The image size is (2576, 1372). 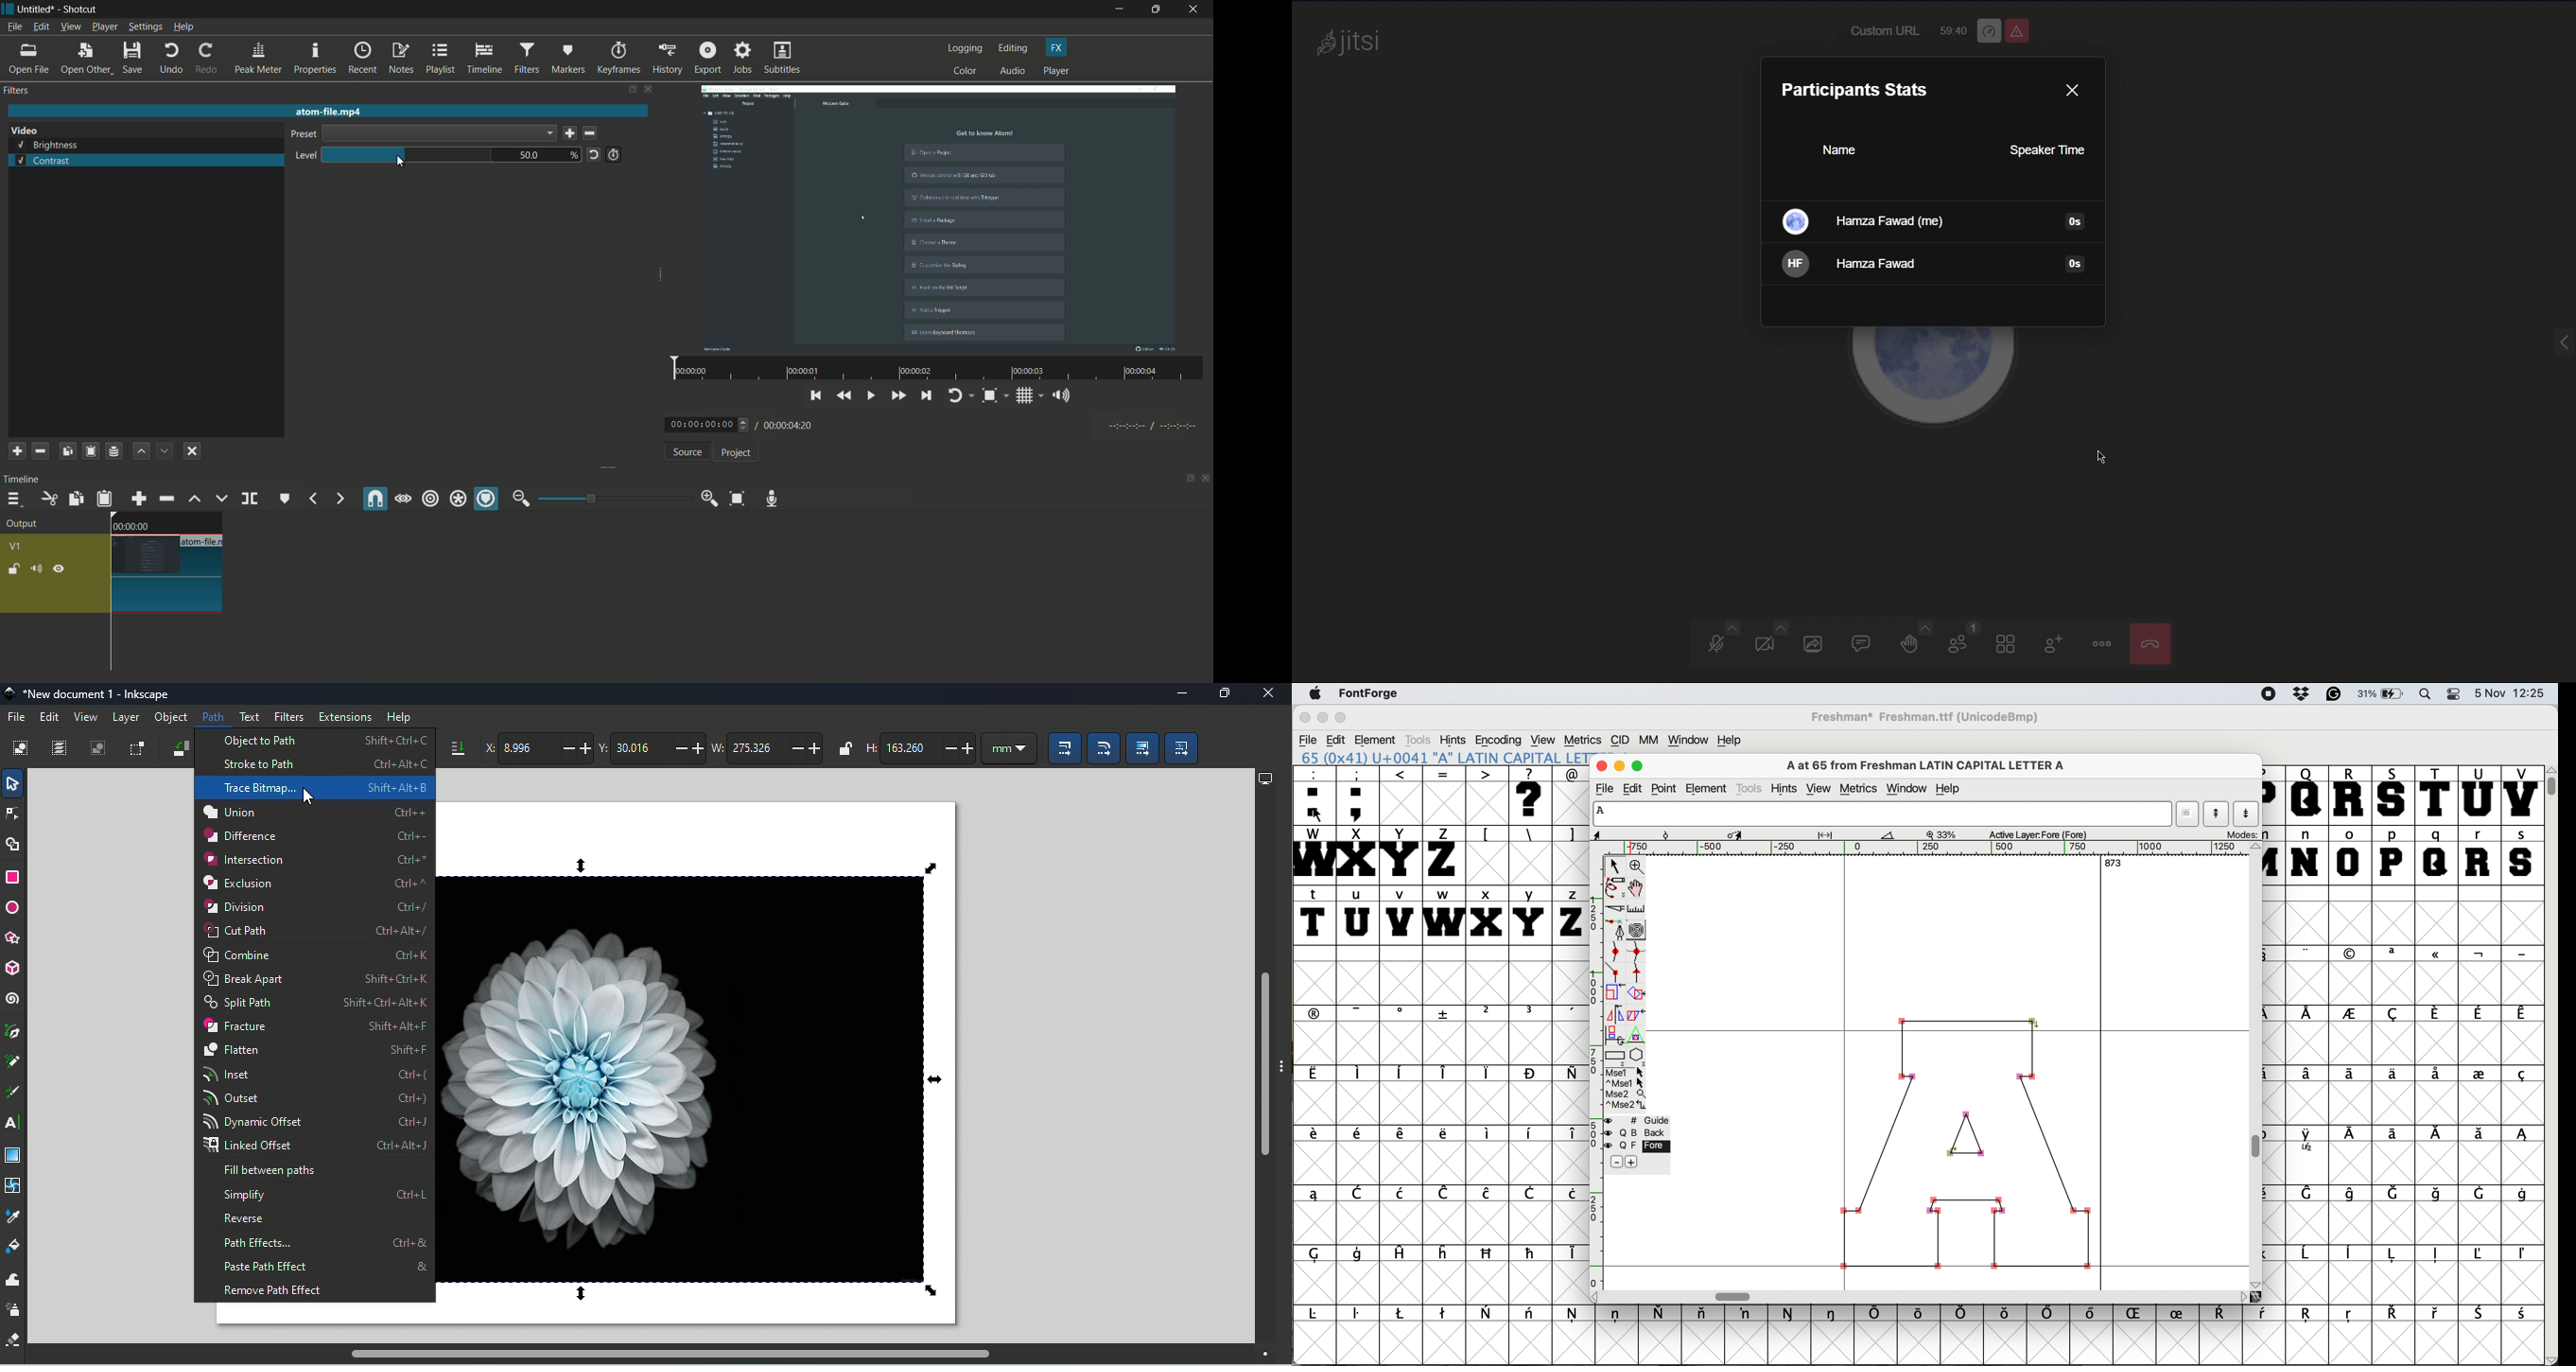 I want to click on Selector tool, so click(x=12, y=783).